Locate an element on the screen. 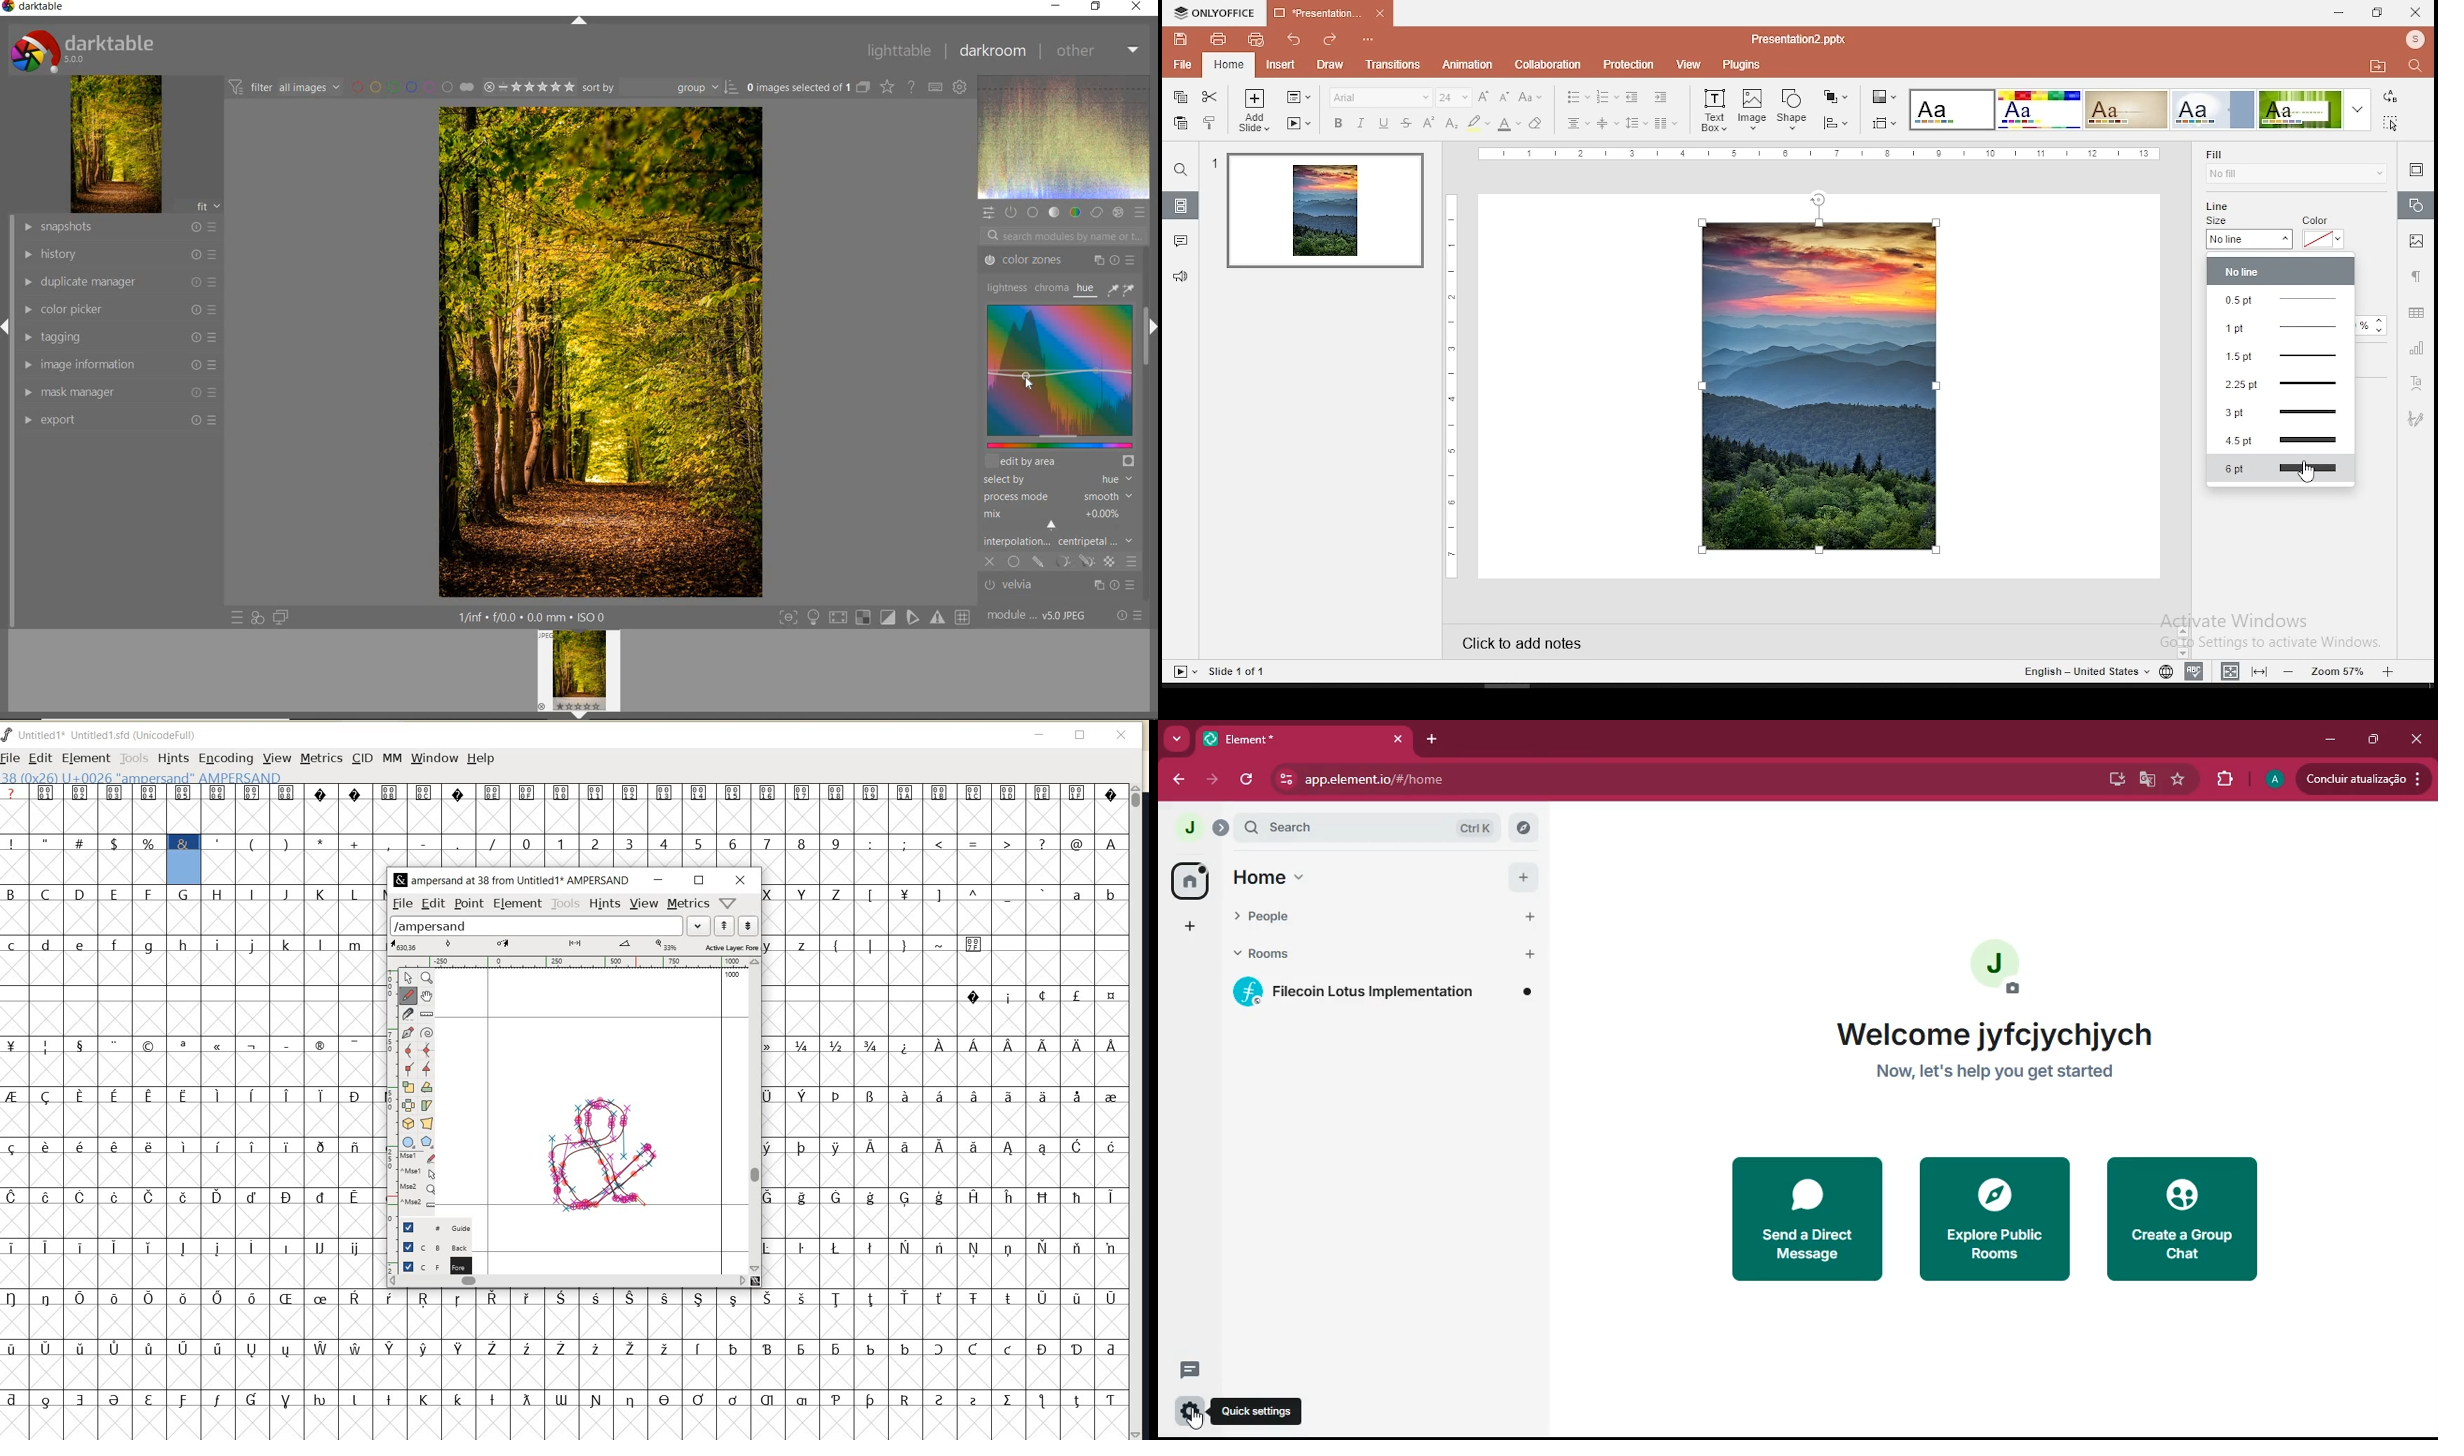 The height and width of the screenshot is (1456, 2464). OTHER is located at coordinates (1099, 50).